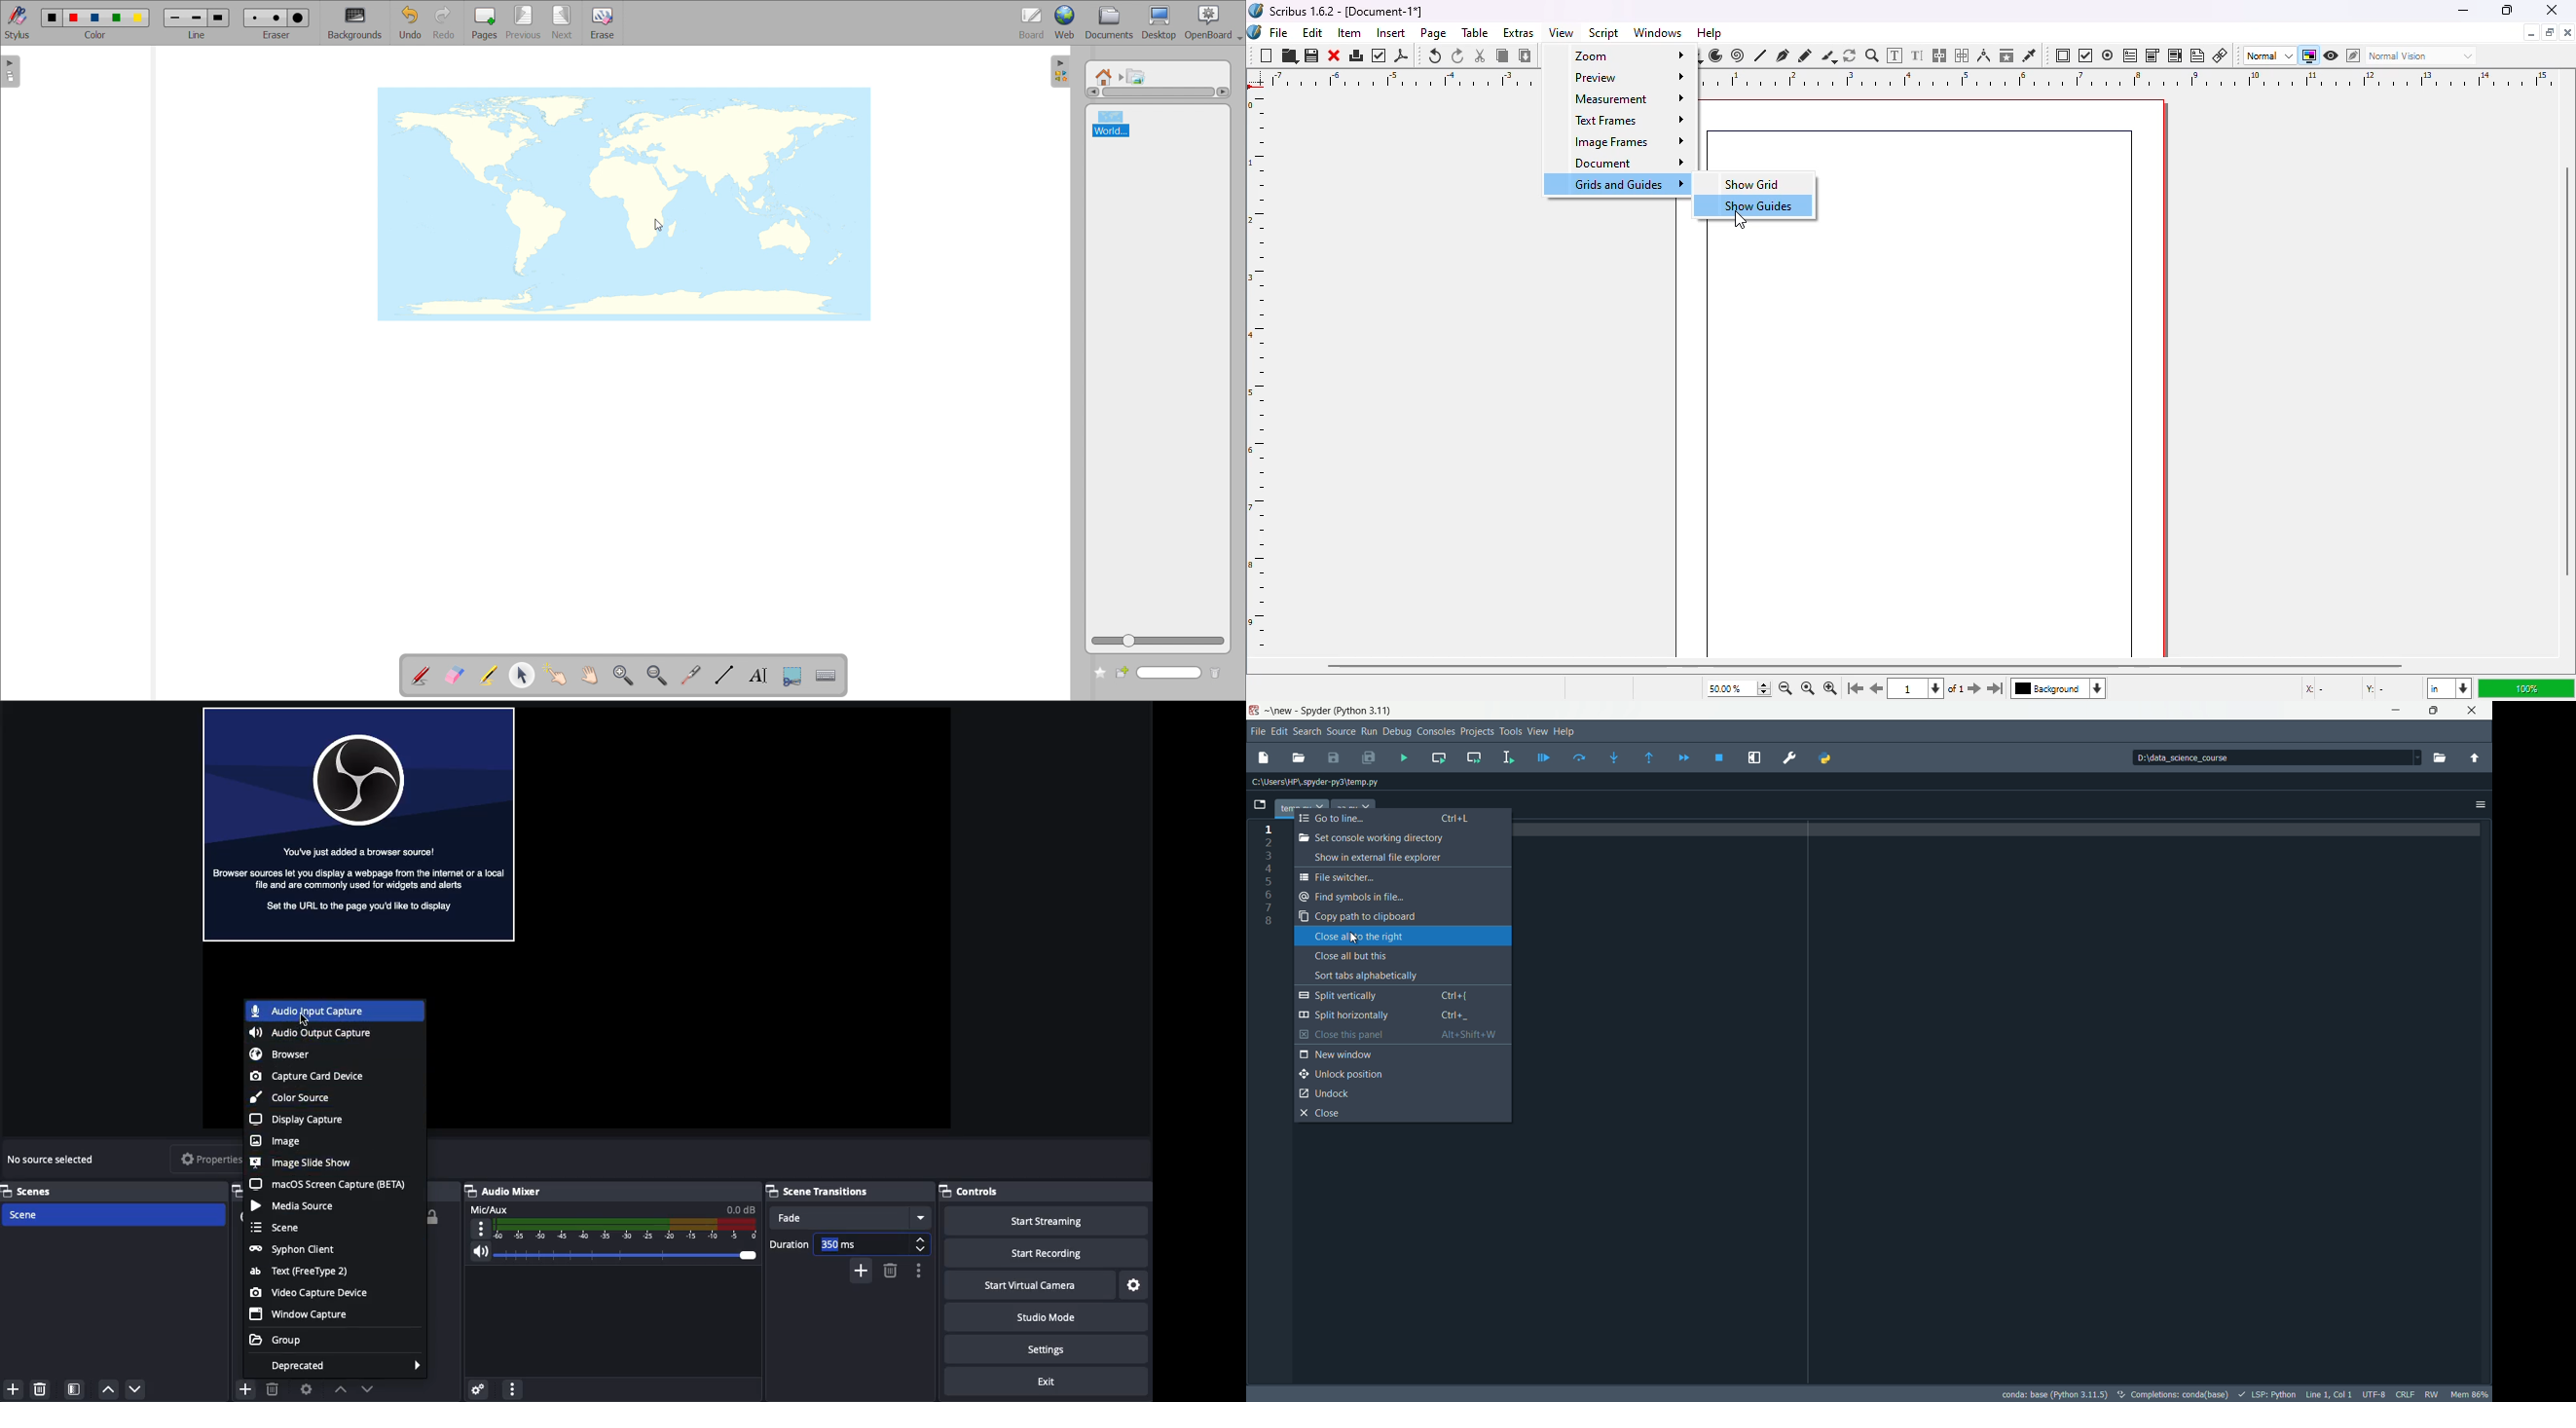  I want to click on Image, so click(277, 1141).